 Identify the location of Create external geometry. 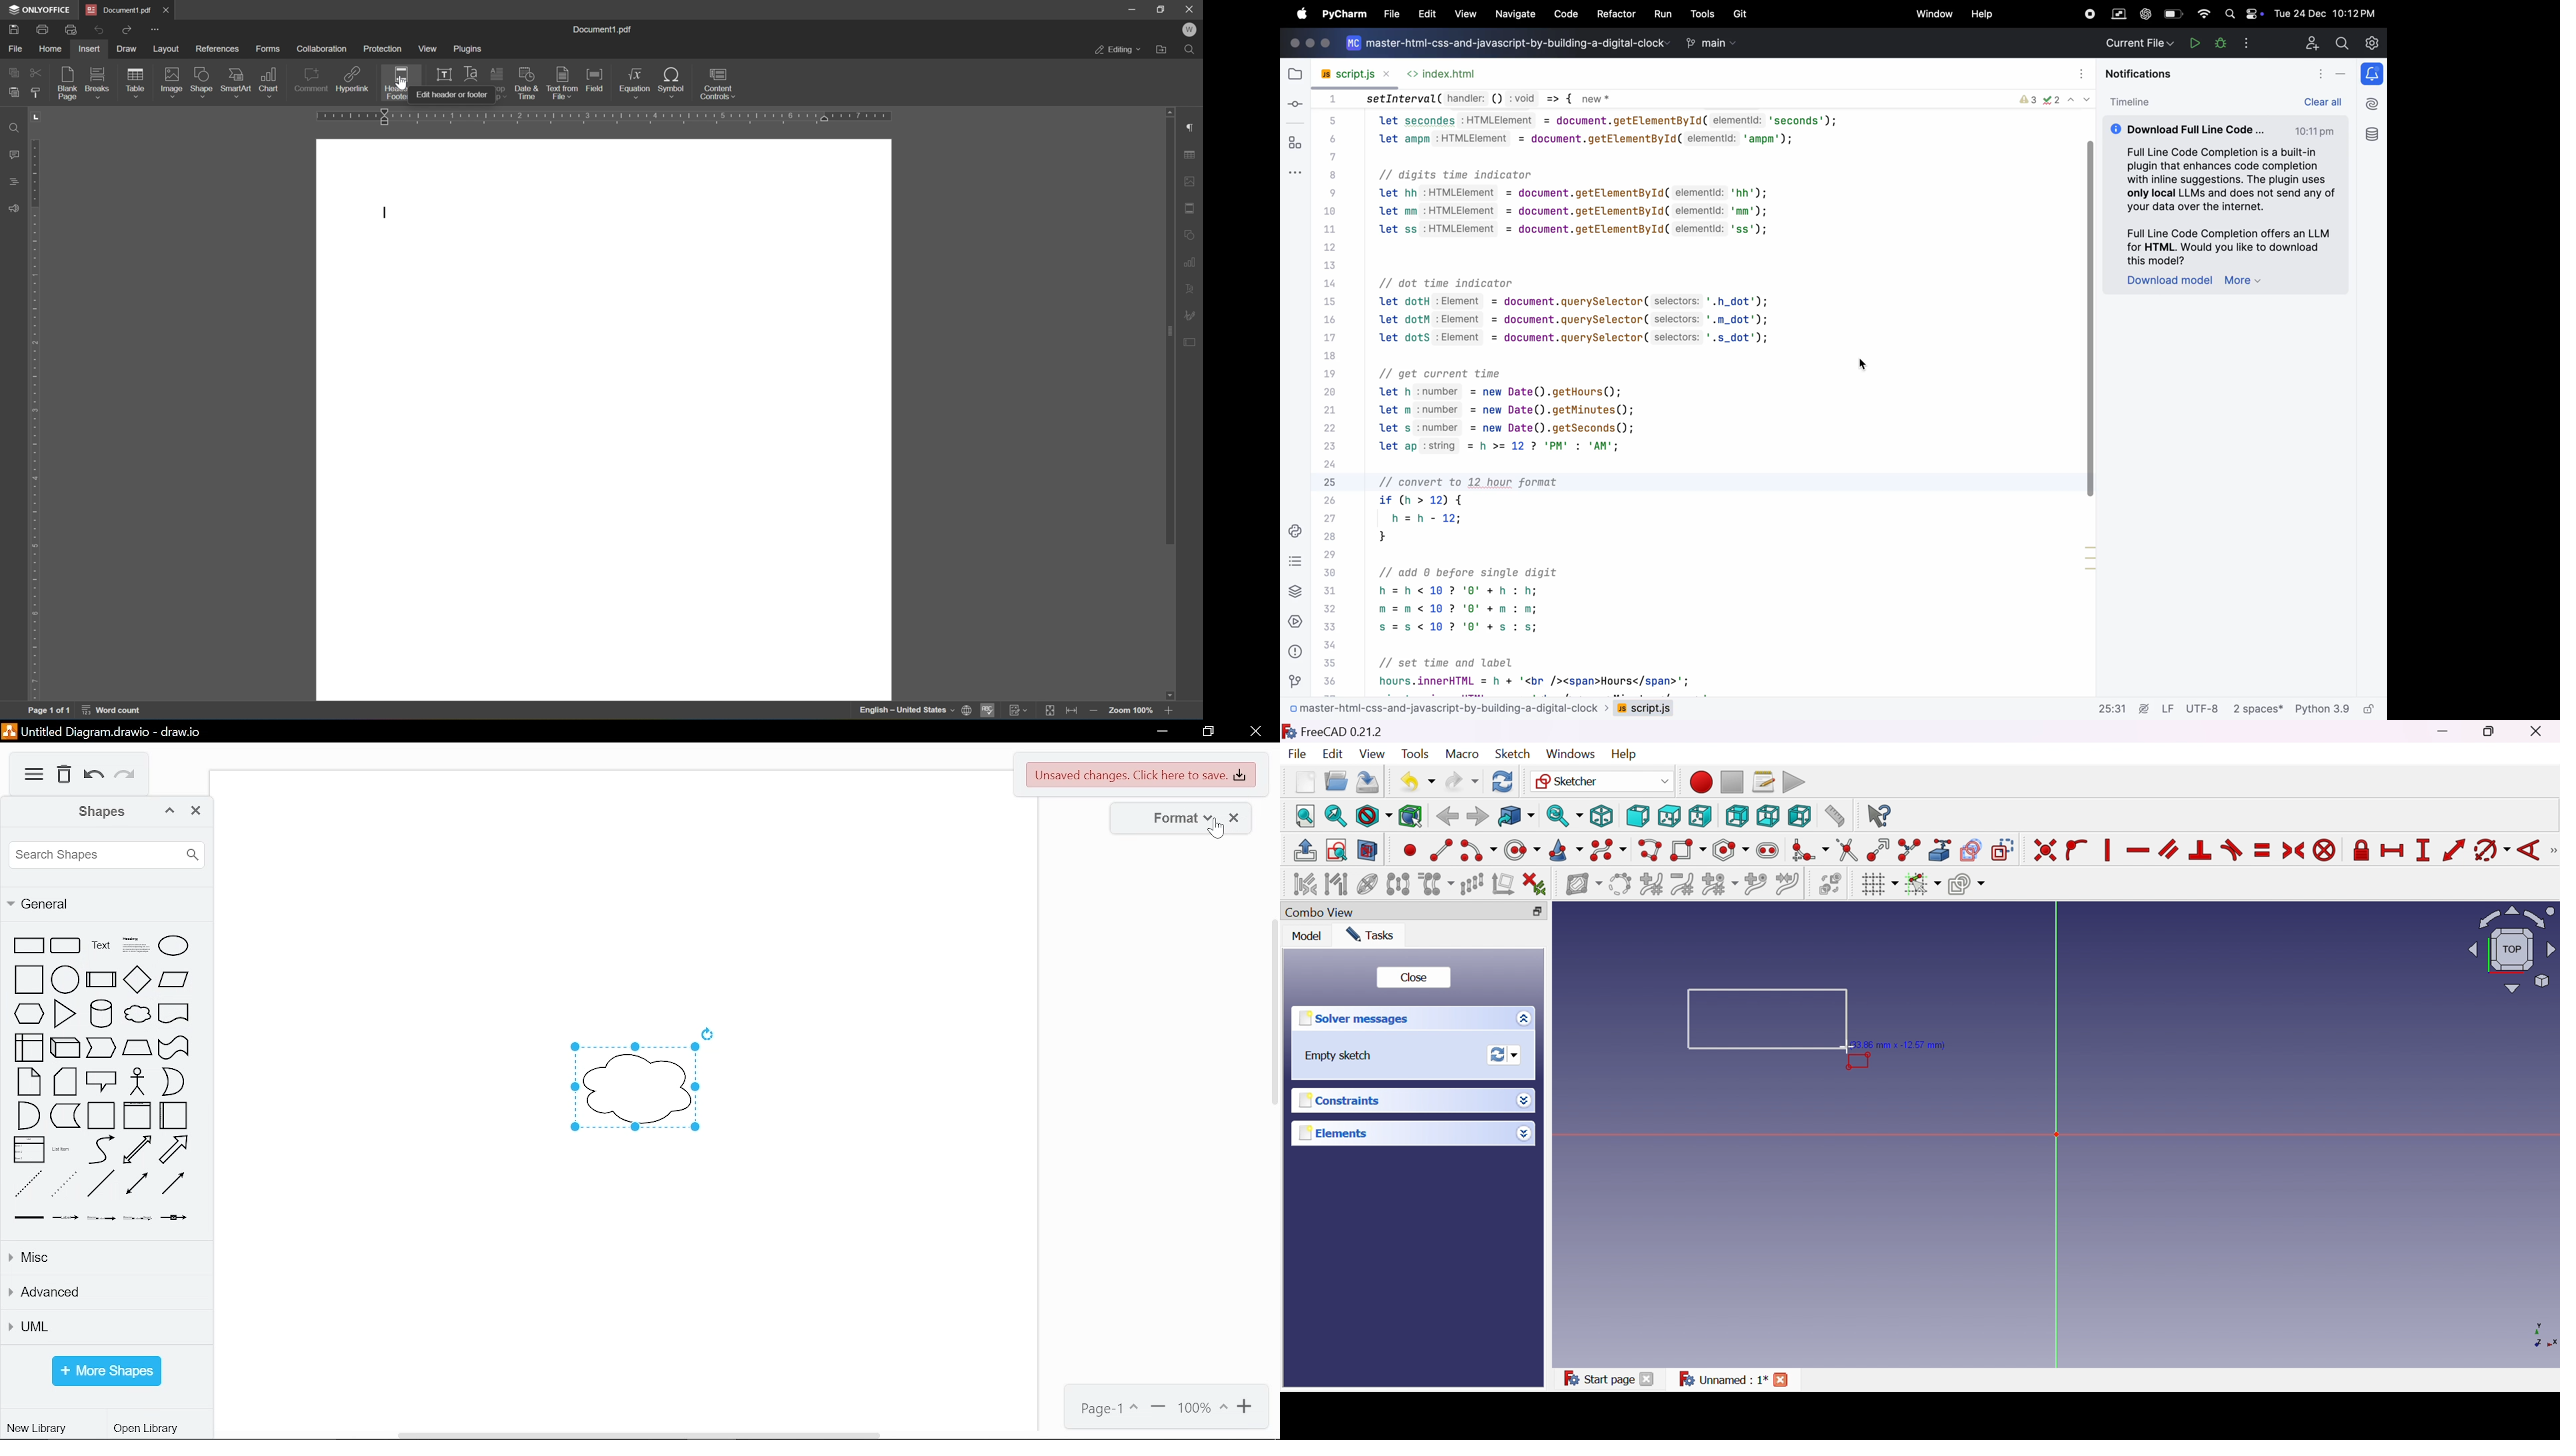
(1940, 850).